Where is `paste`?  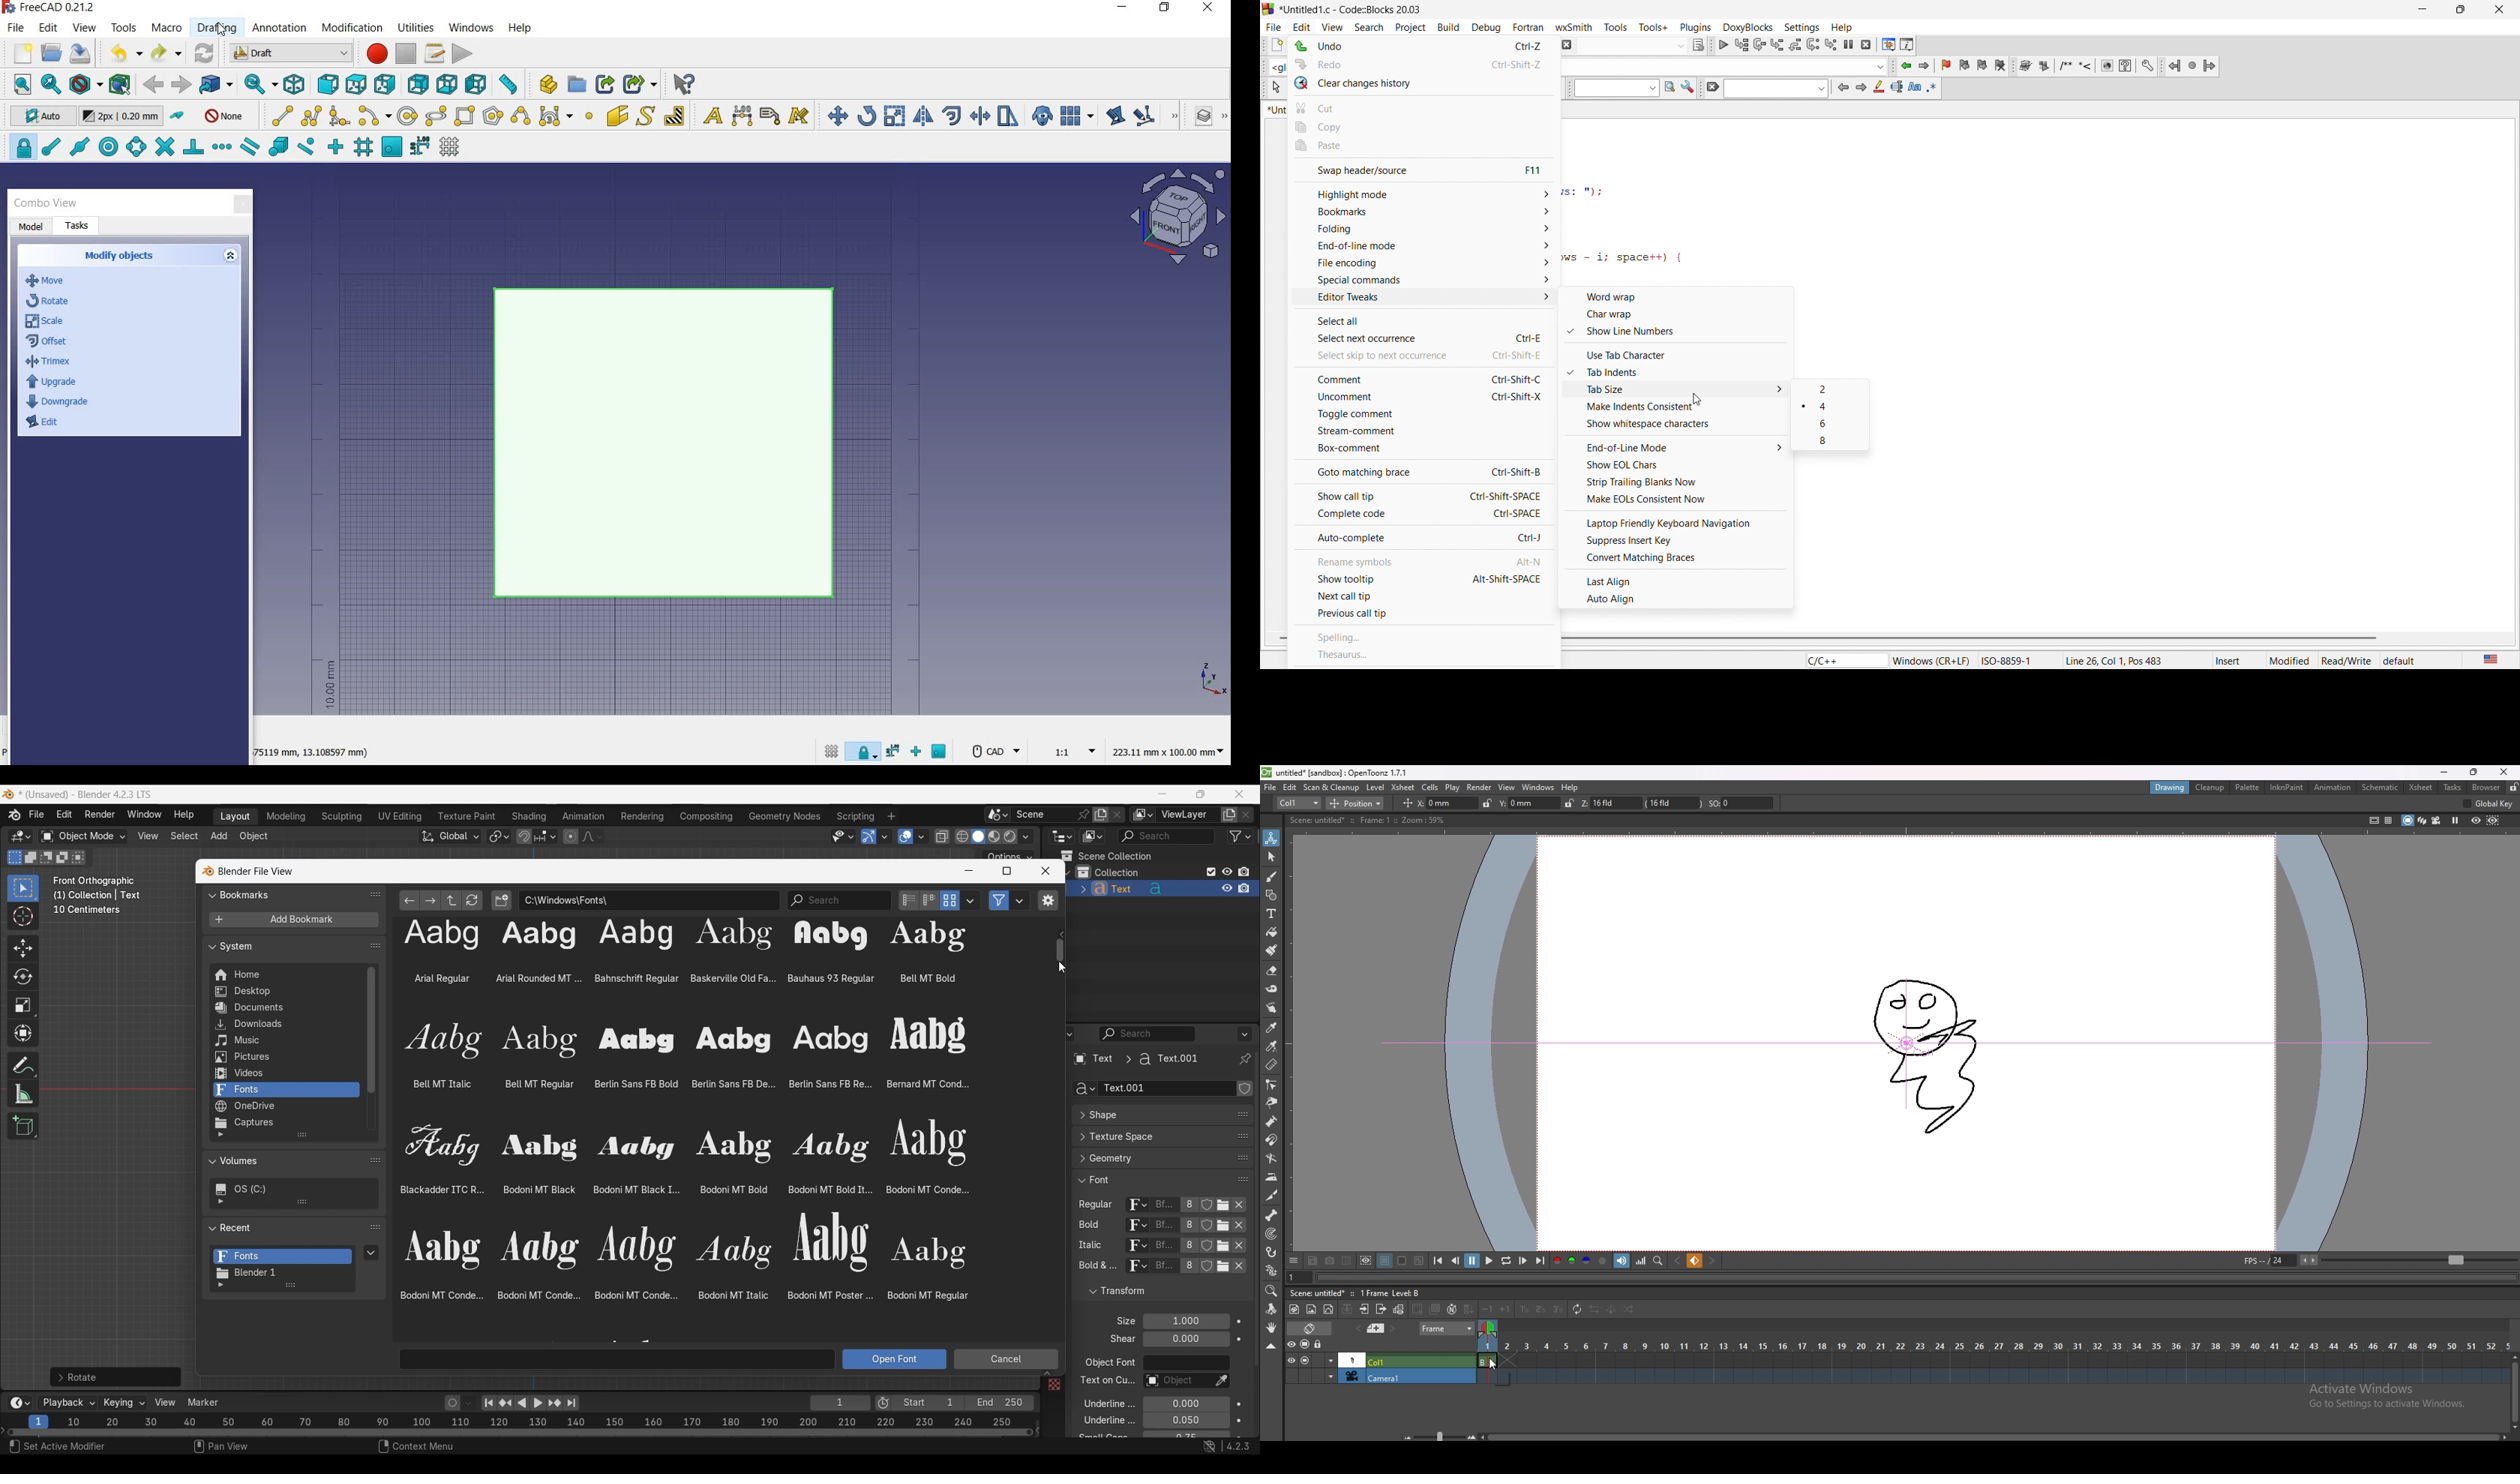 paste is located at coordinates (1425, 147).